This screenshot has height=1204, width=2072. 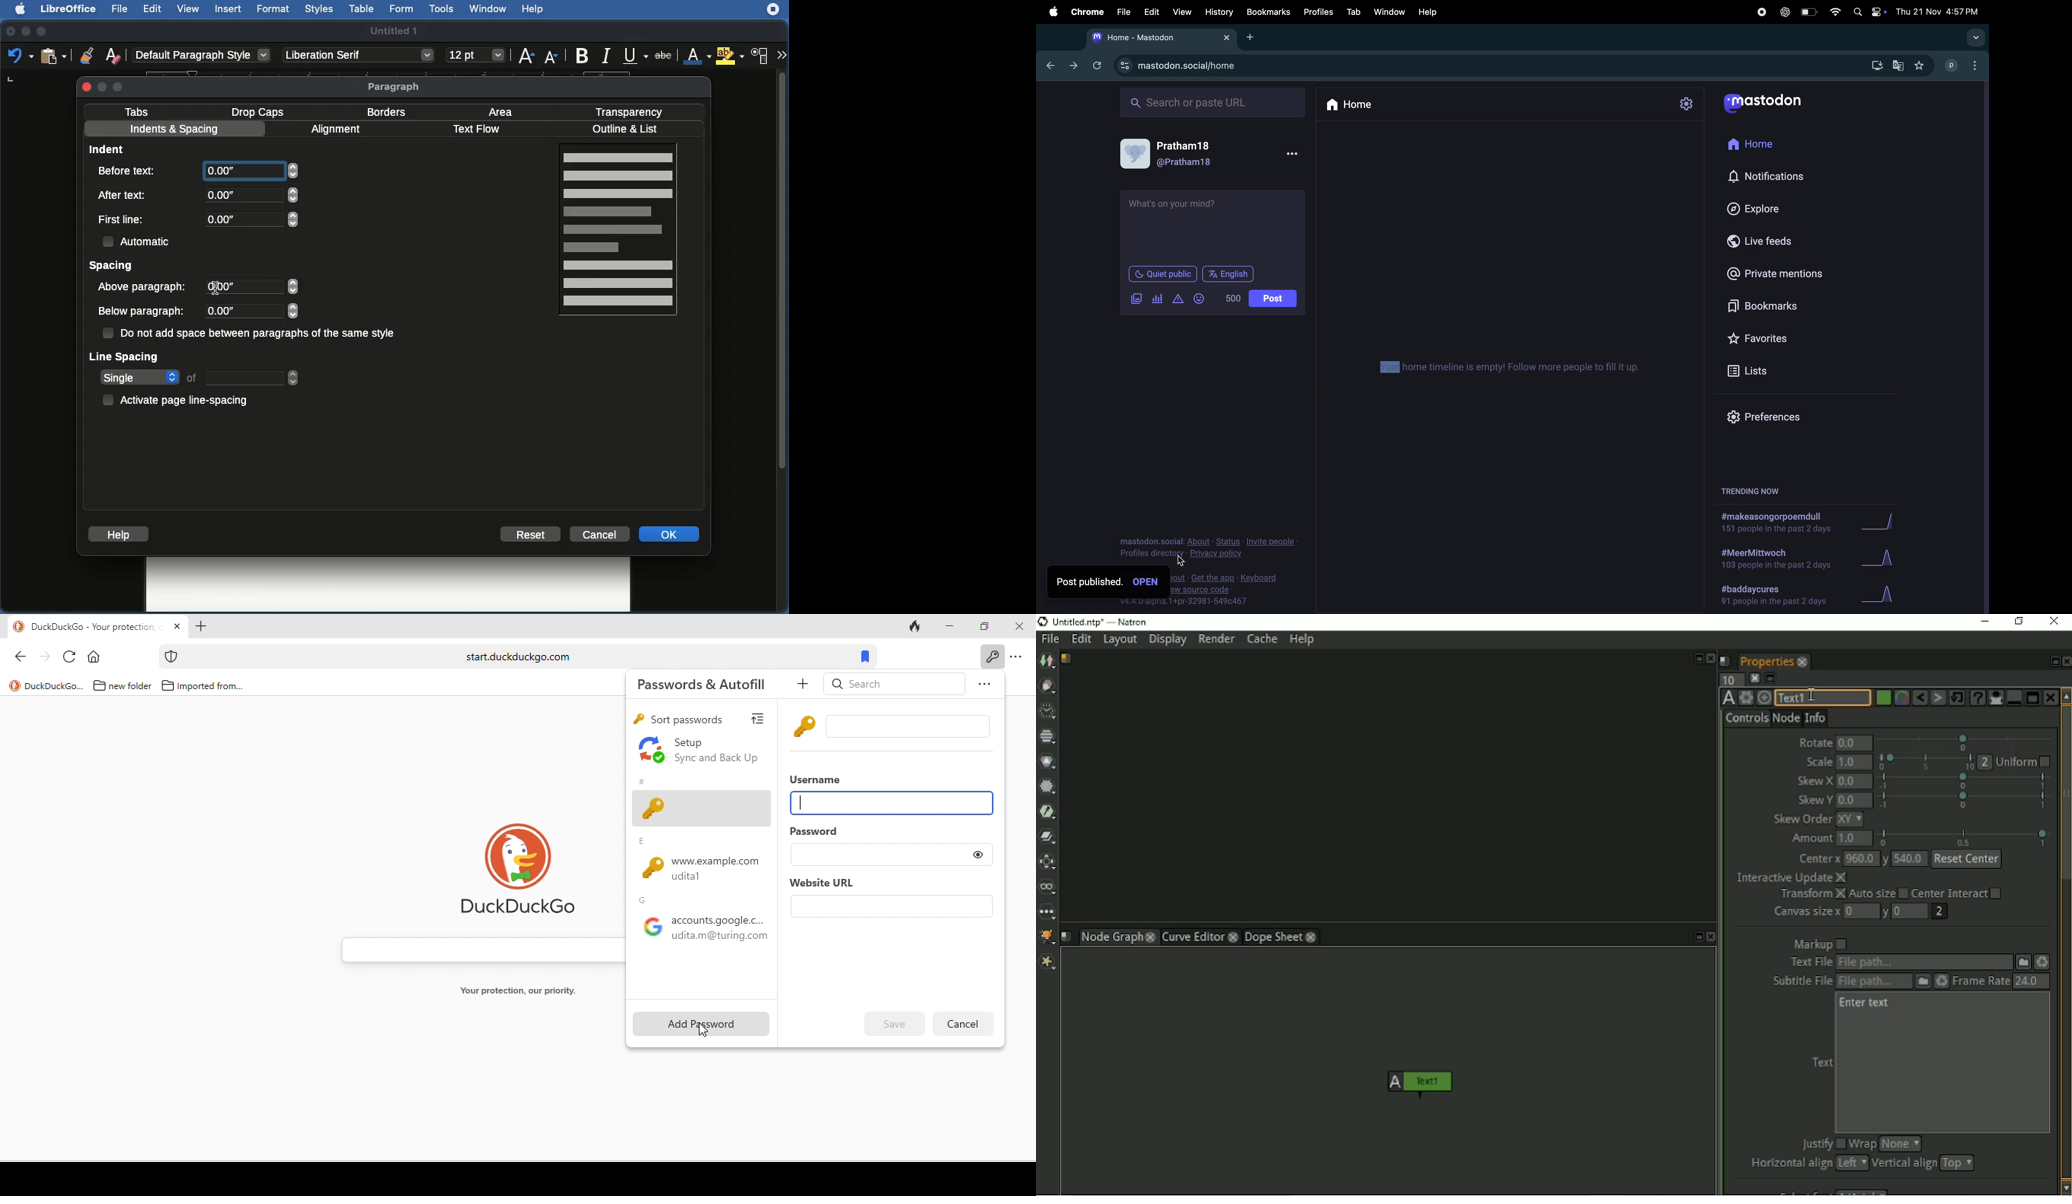 What do you see at coordinates (516, 657) in the screenshot?
I see `start.duckduckgo.com` at bounding box center [516, 657].